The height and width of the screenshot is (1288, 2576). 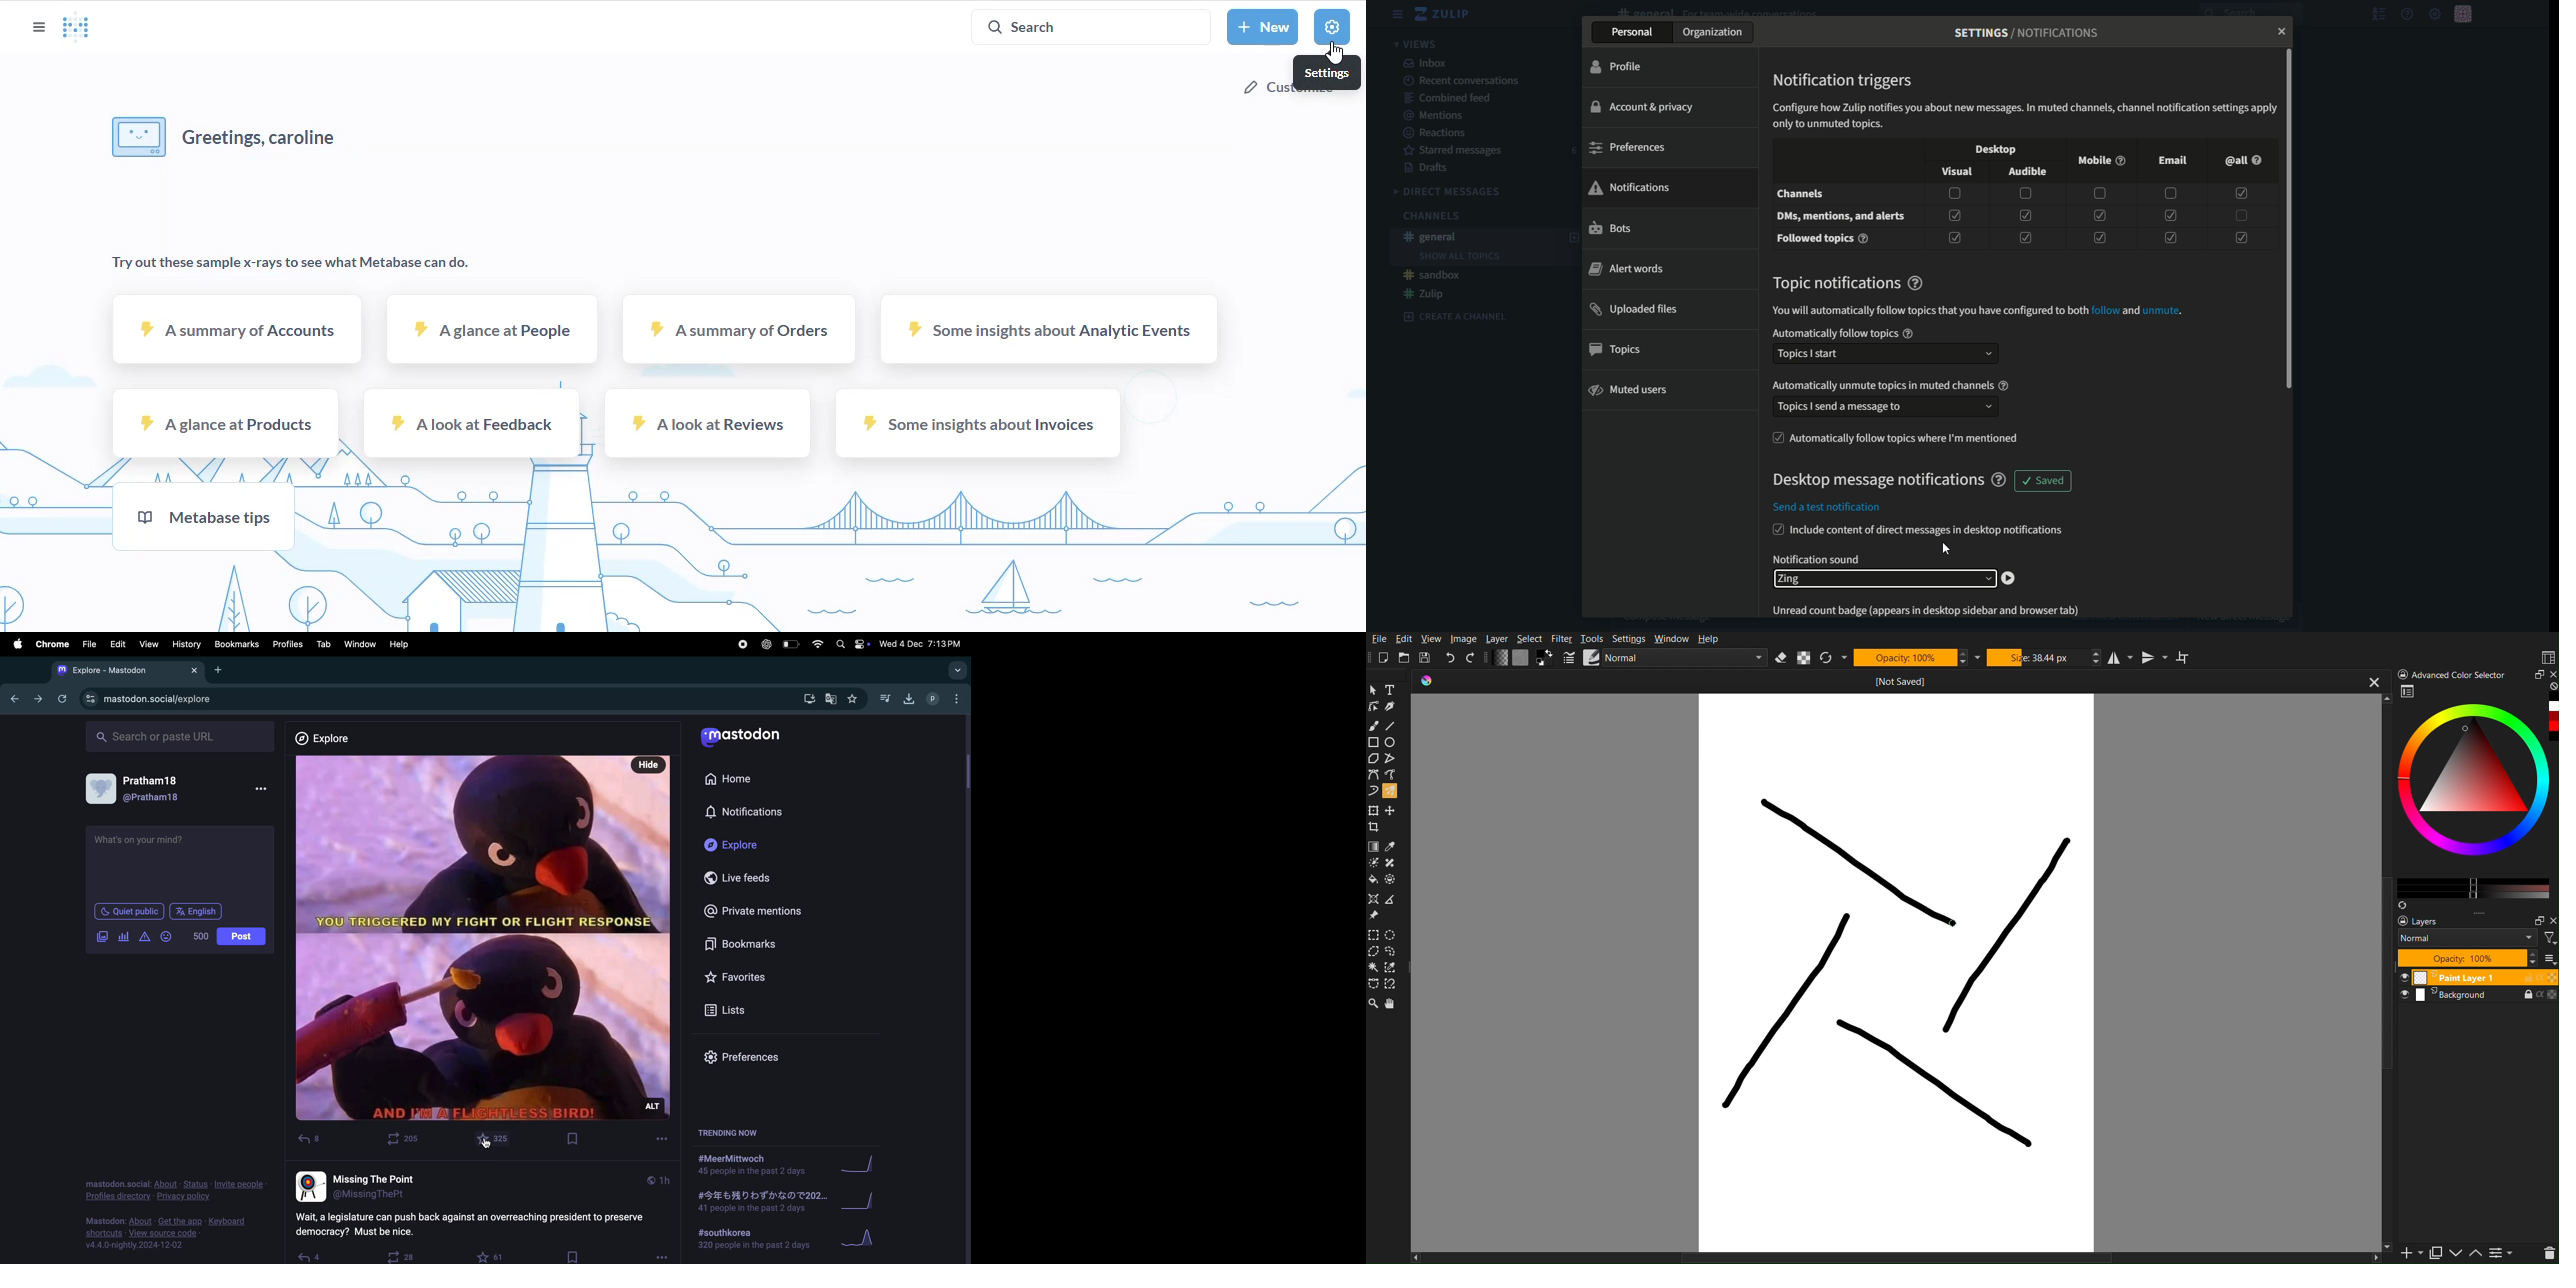 I want to click on search url, so click(x=177, y=735).